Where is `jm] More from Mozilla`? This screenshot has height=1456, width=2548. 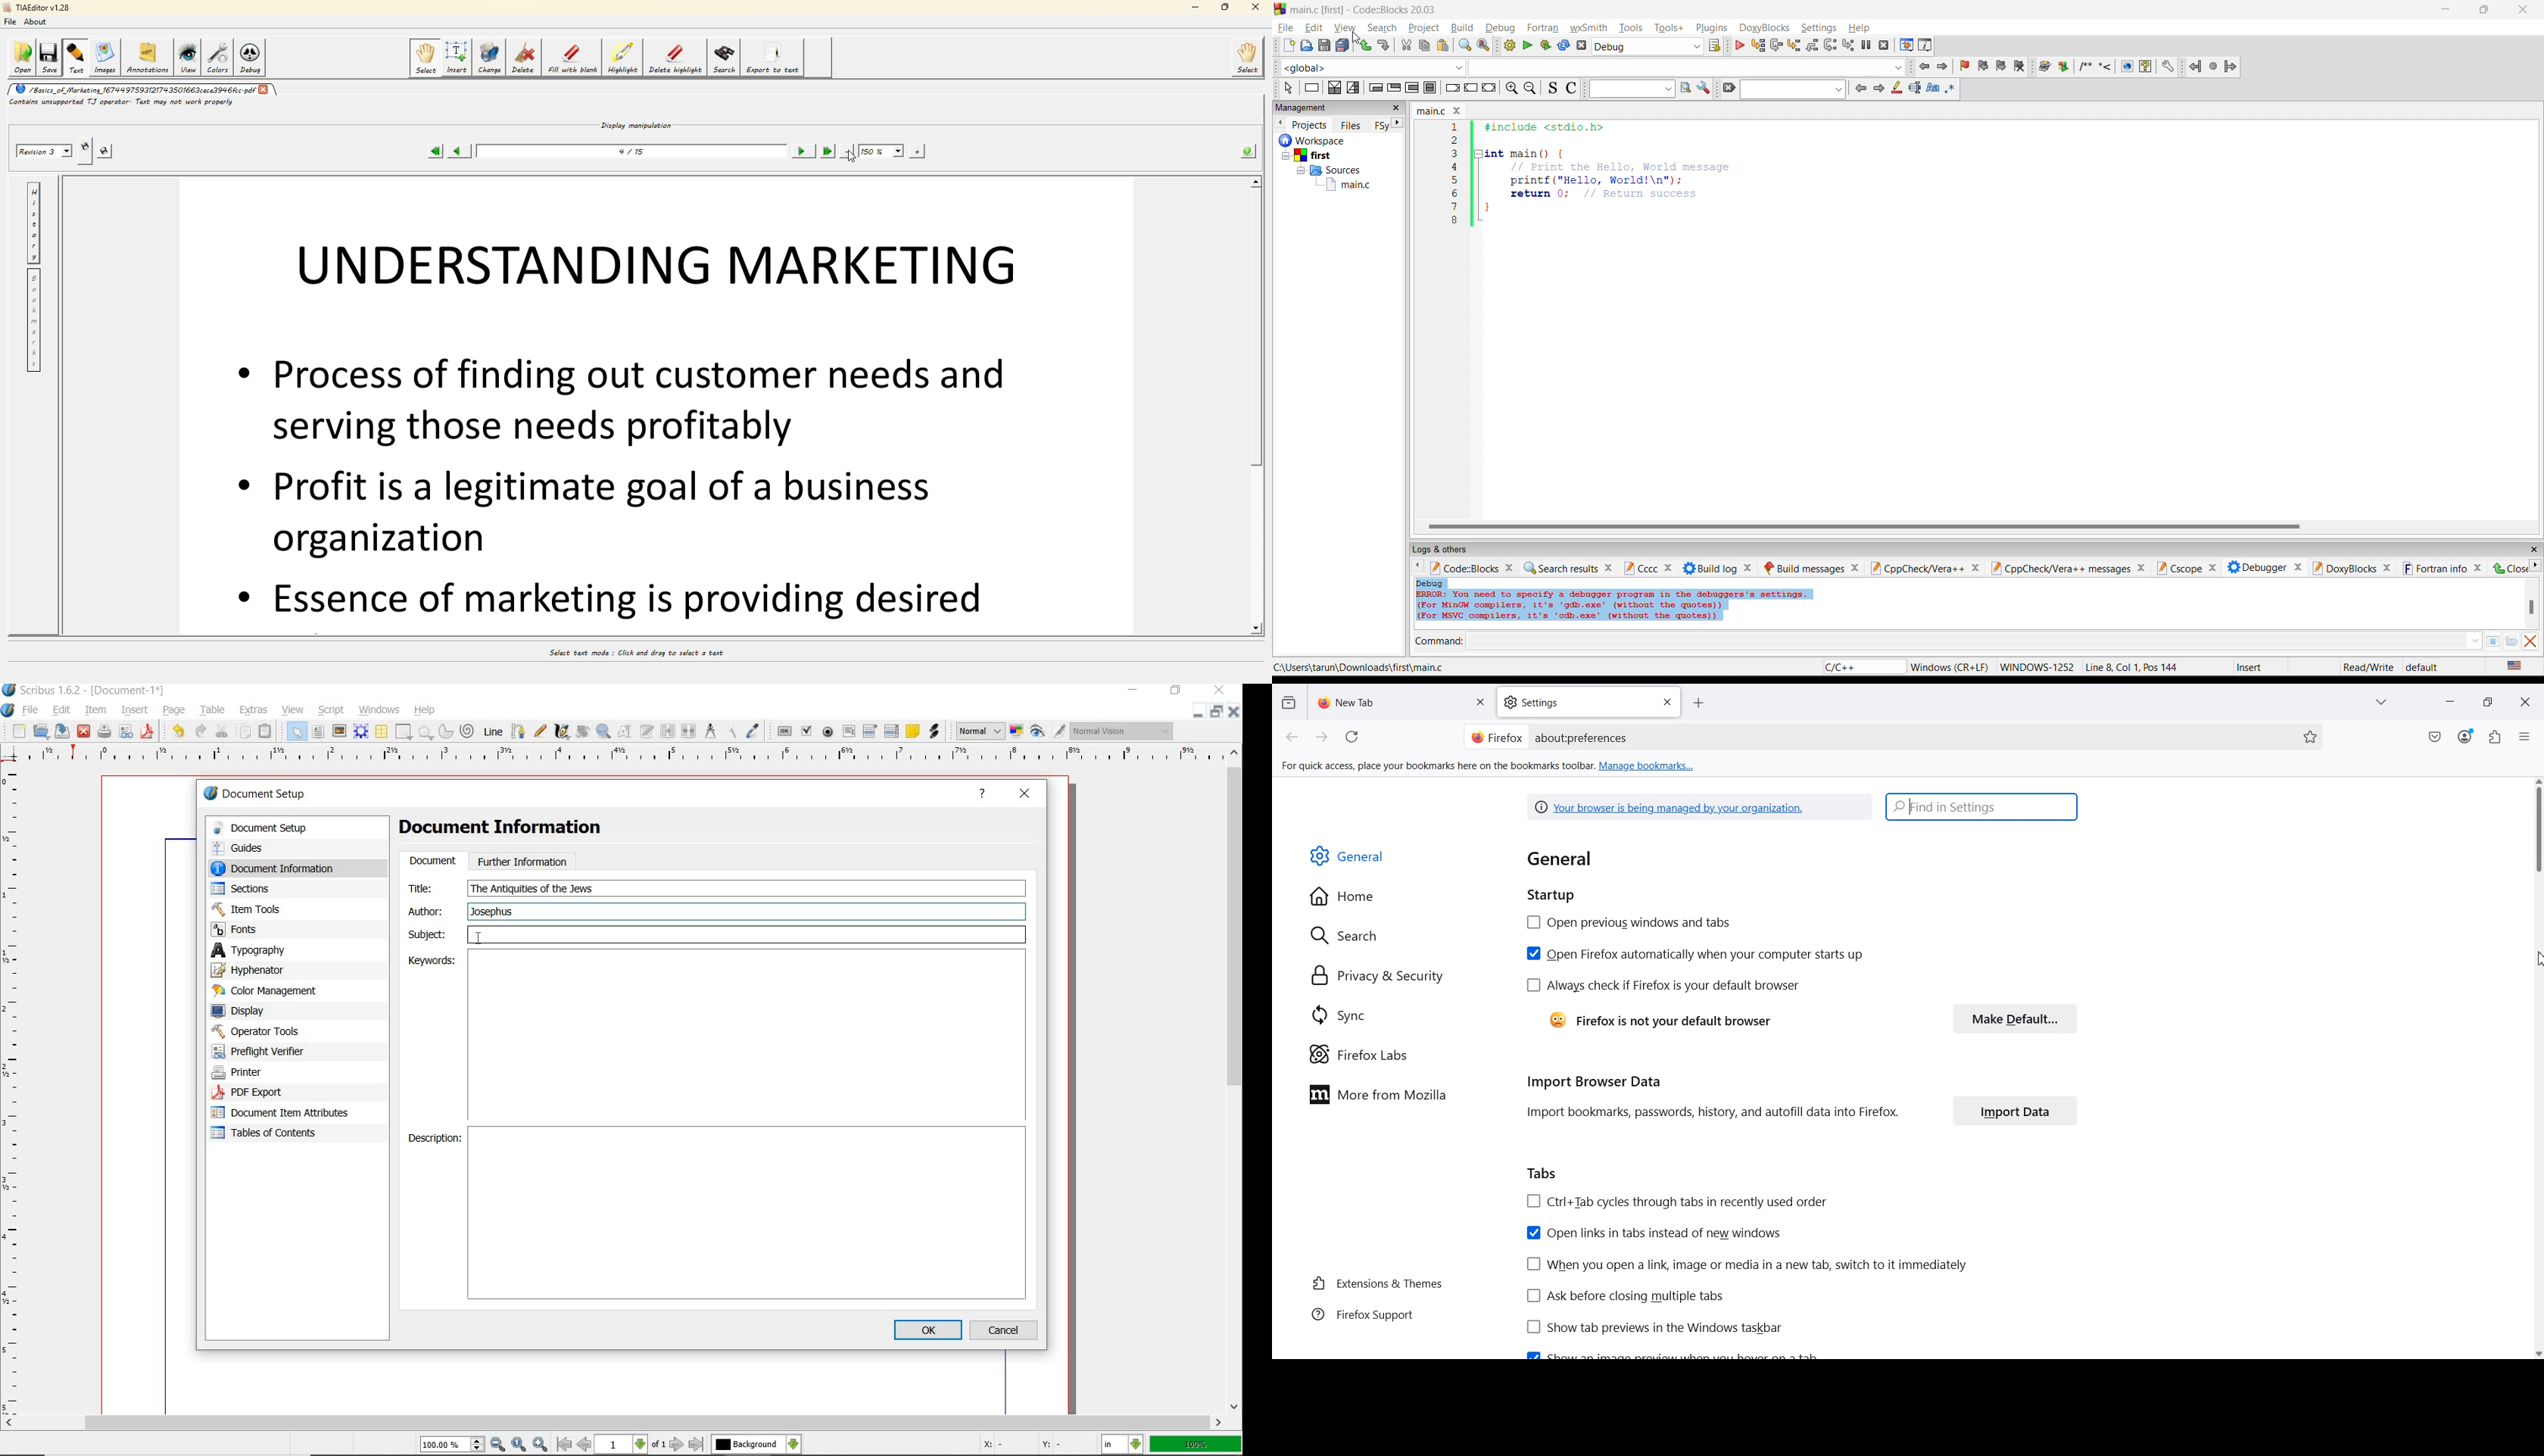 jm] More from Mozilla is located at coordinates (1377, 1096).